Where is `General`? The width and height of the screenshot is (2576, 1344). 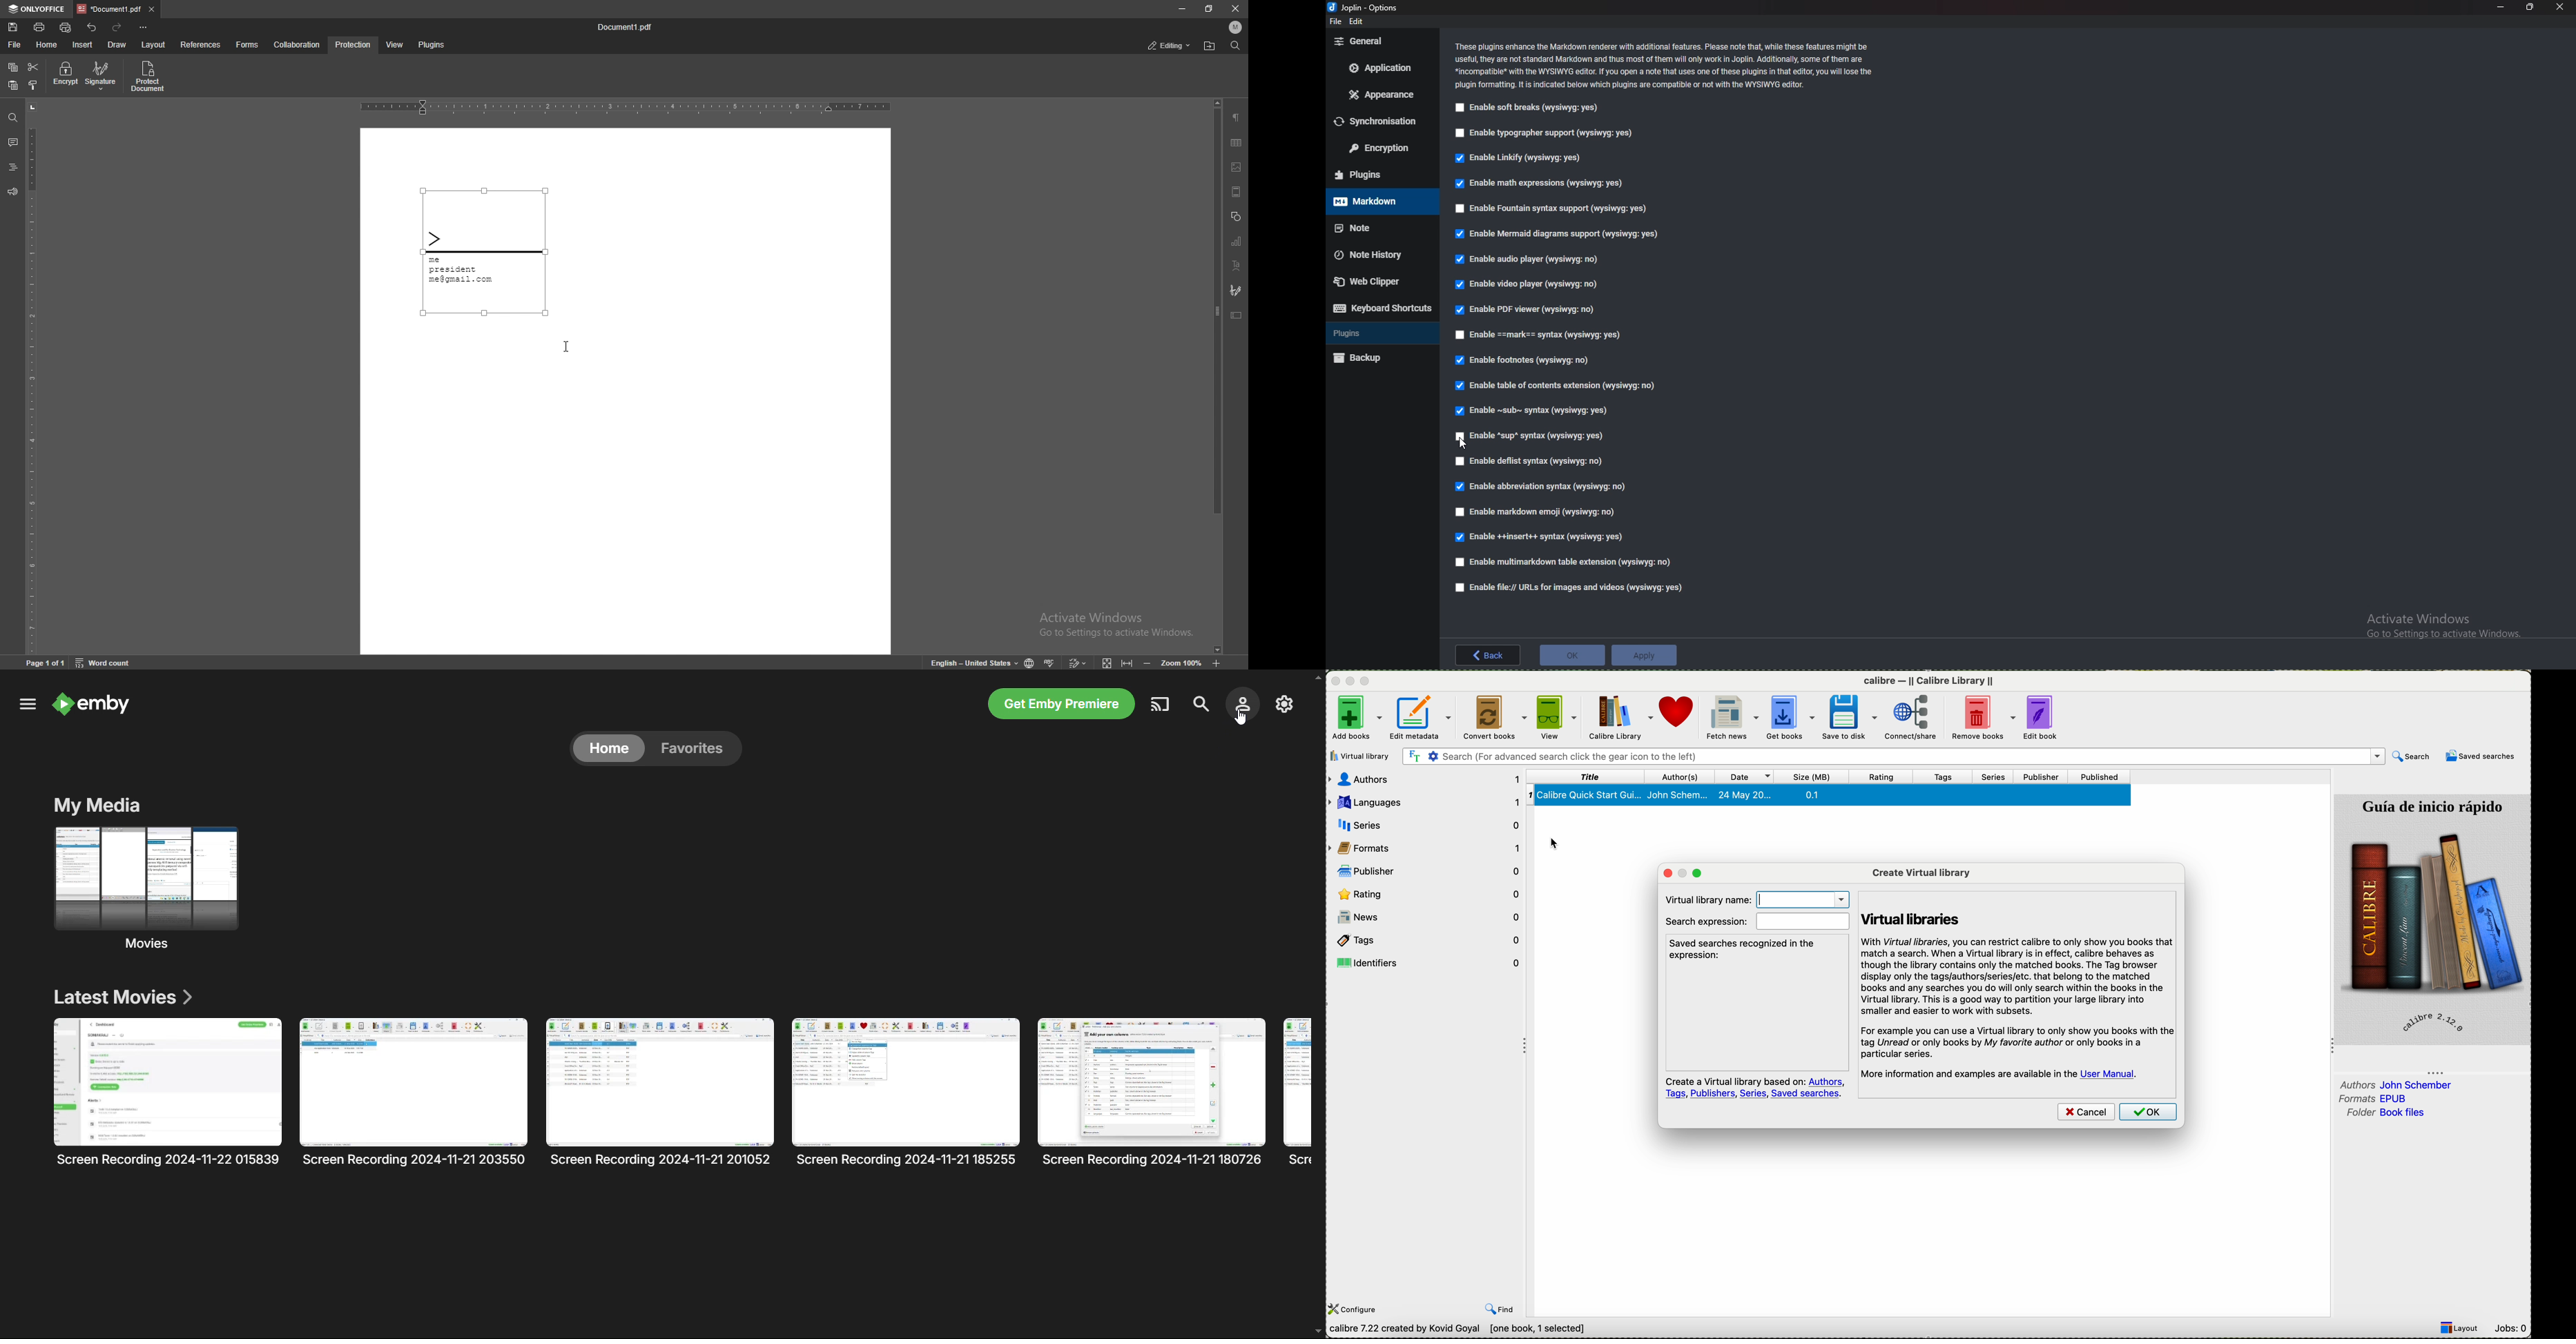 General is located at coordinates (1377, 40).